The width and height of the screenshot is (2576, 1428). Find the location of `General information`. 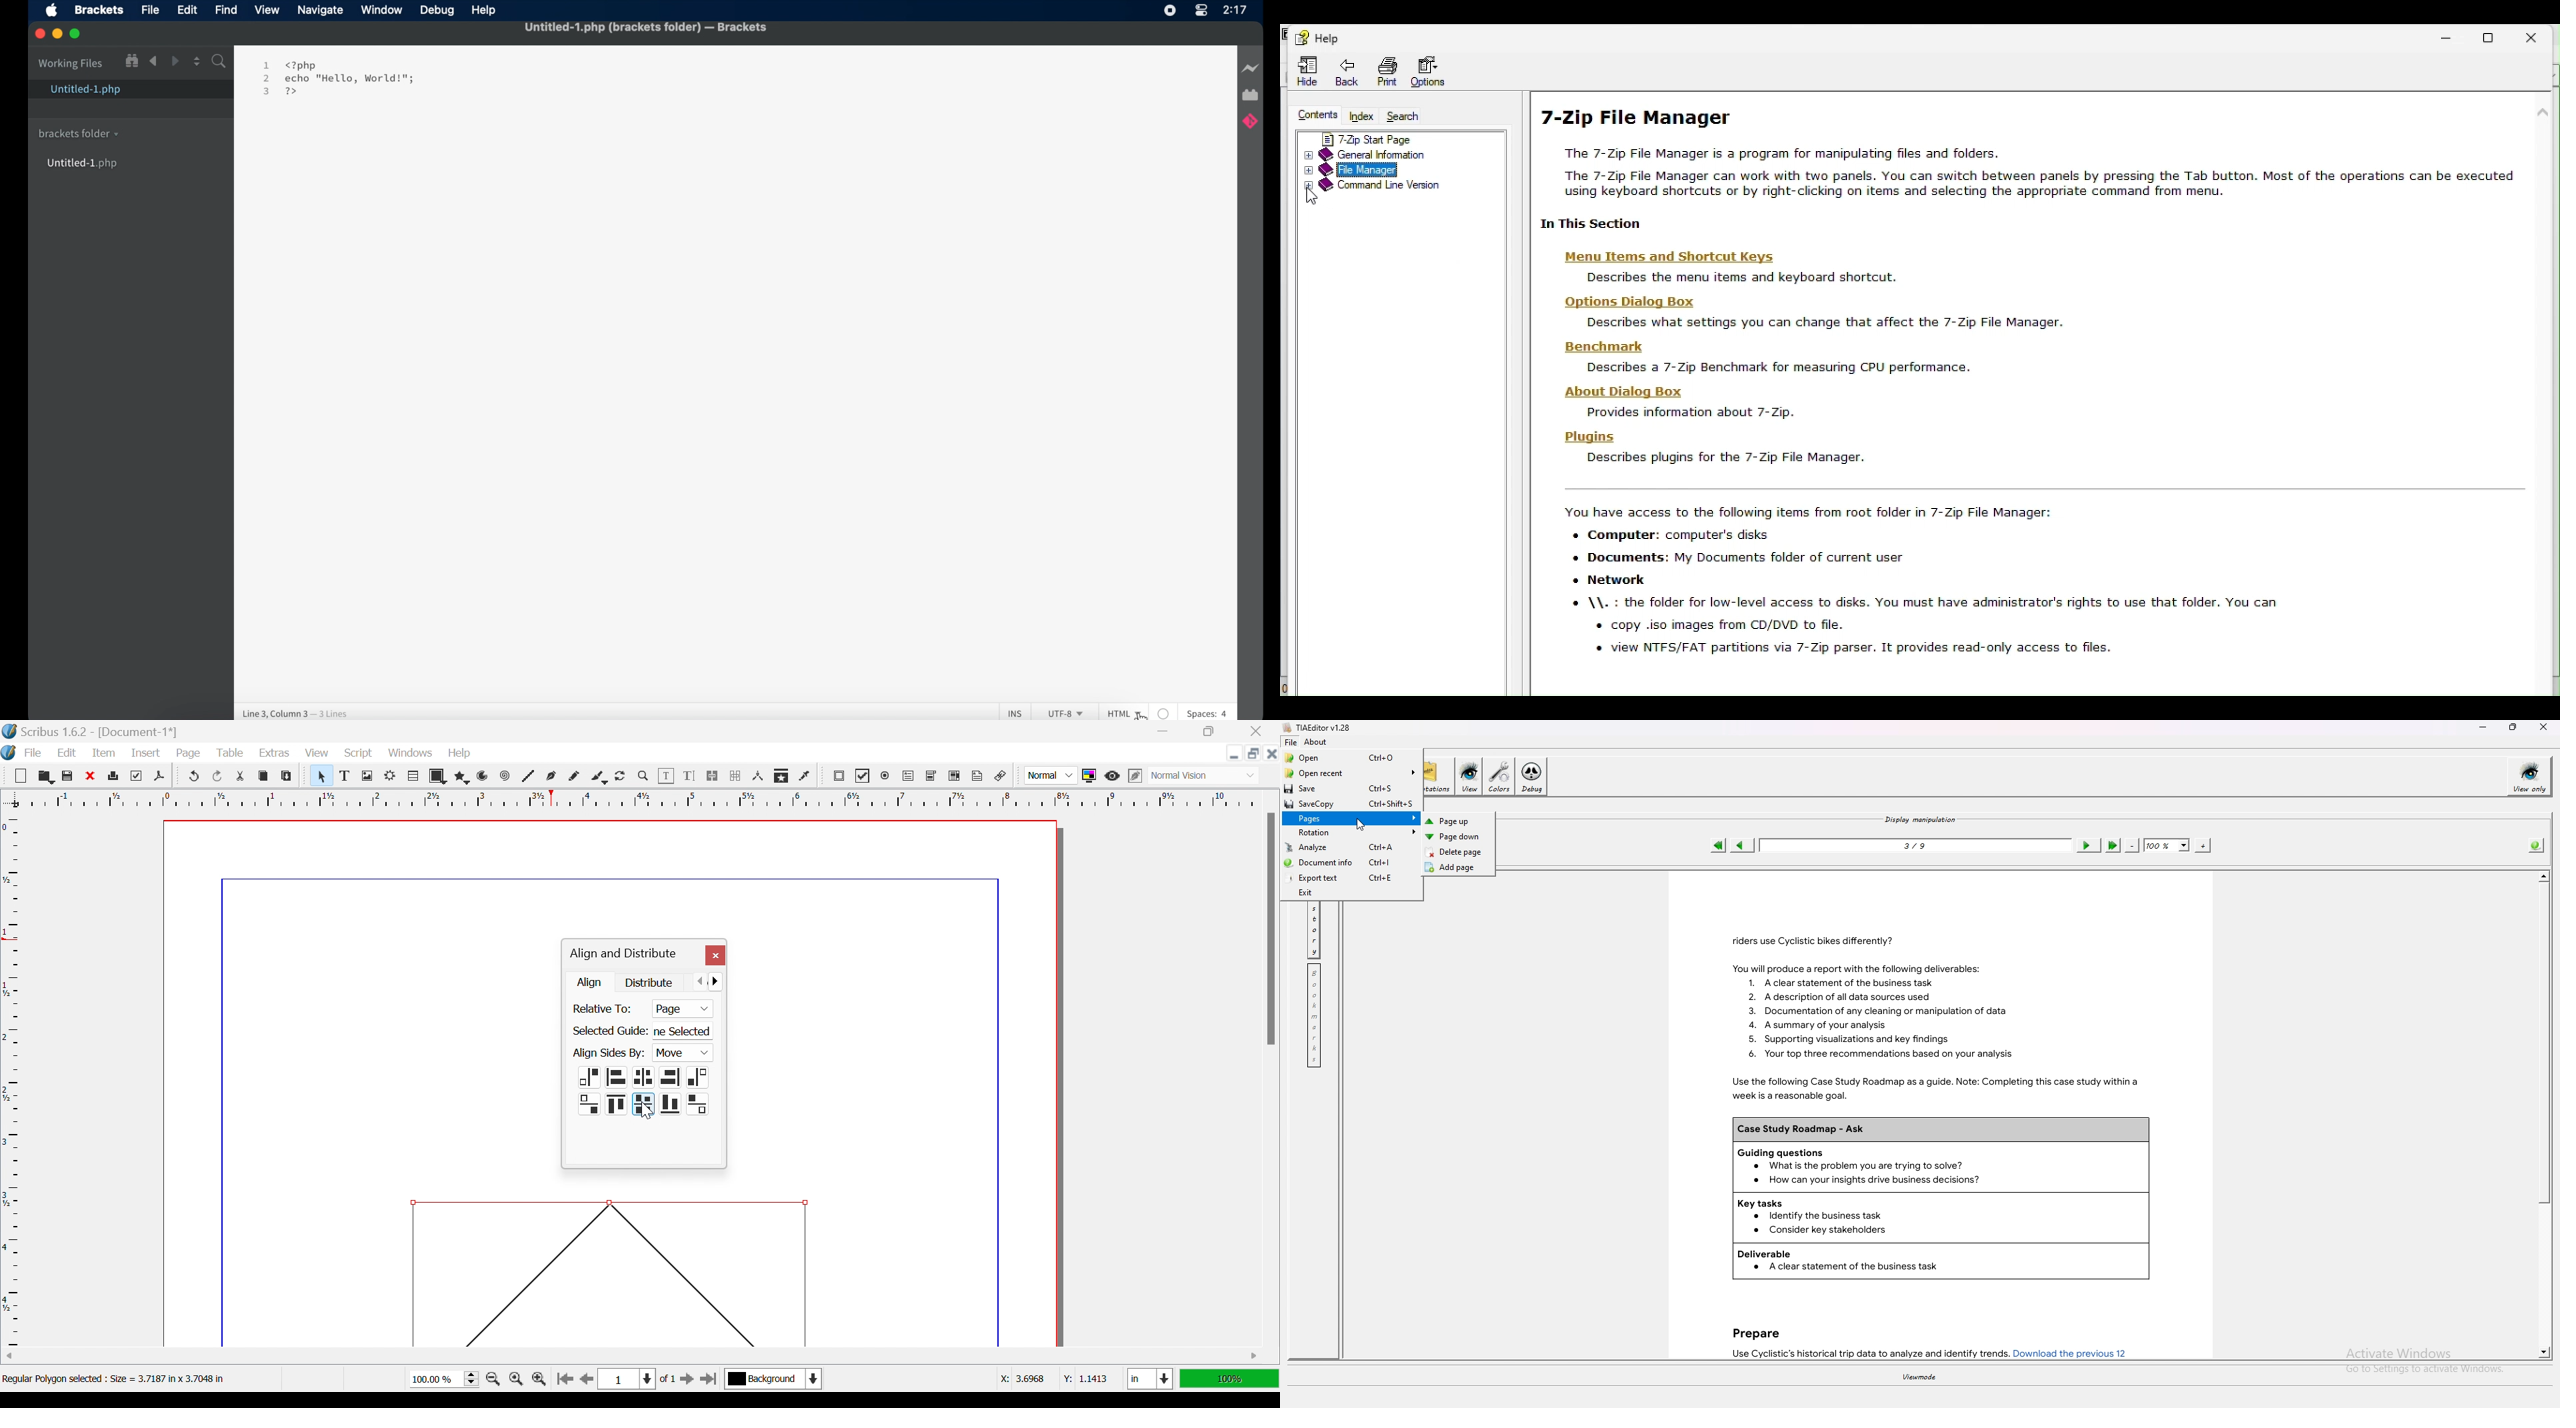

General information is located at coordinates (1380, 155).